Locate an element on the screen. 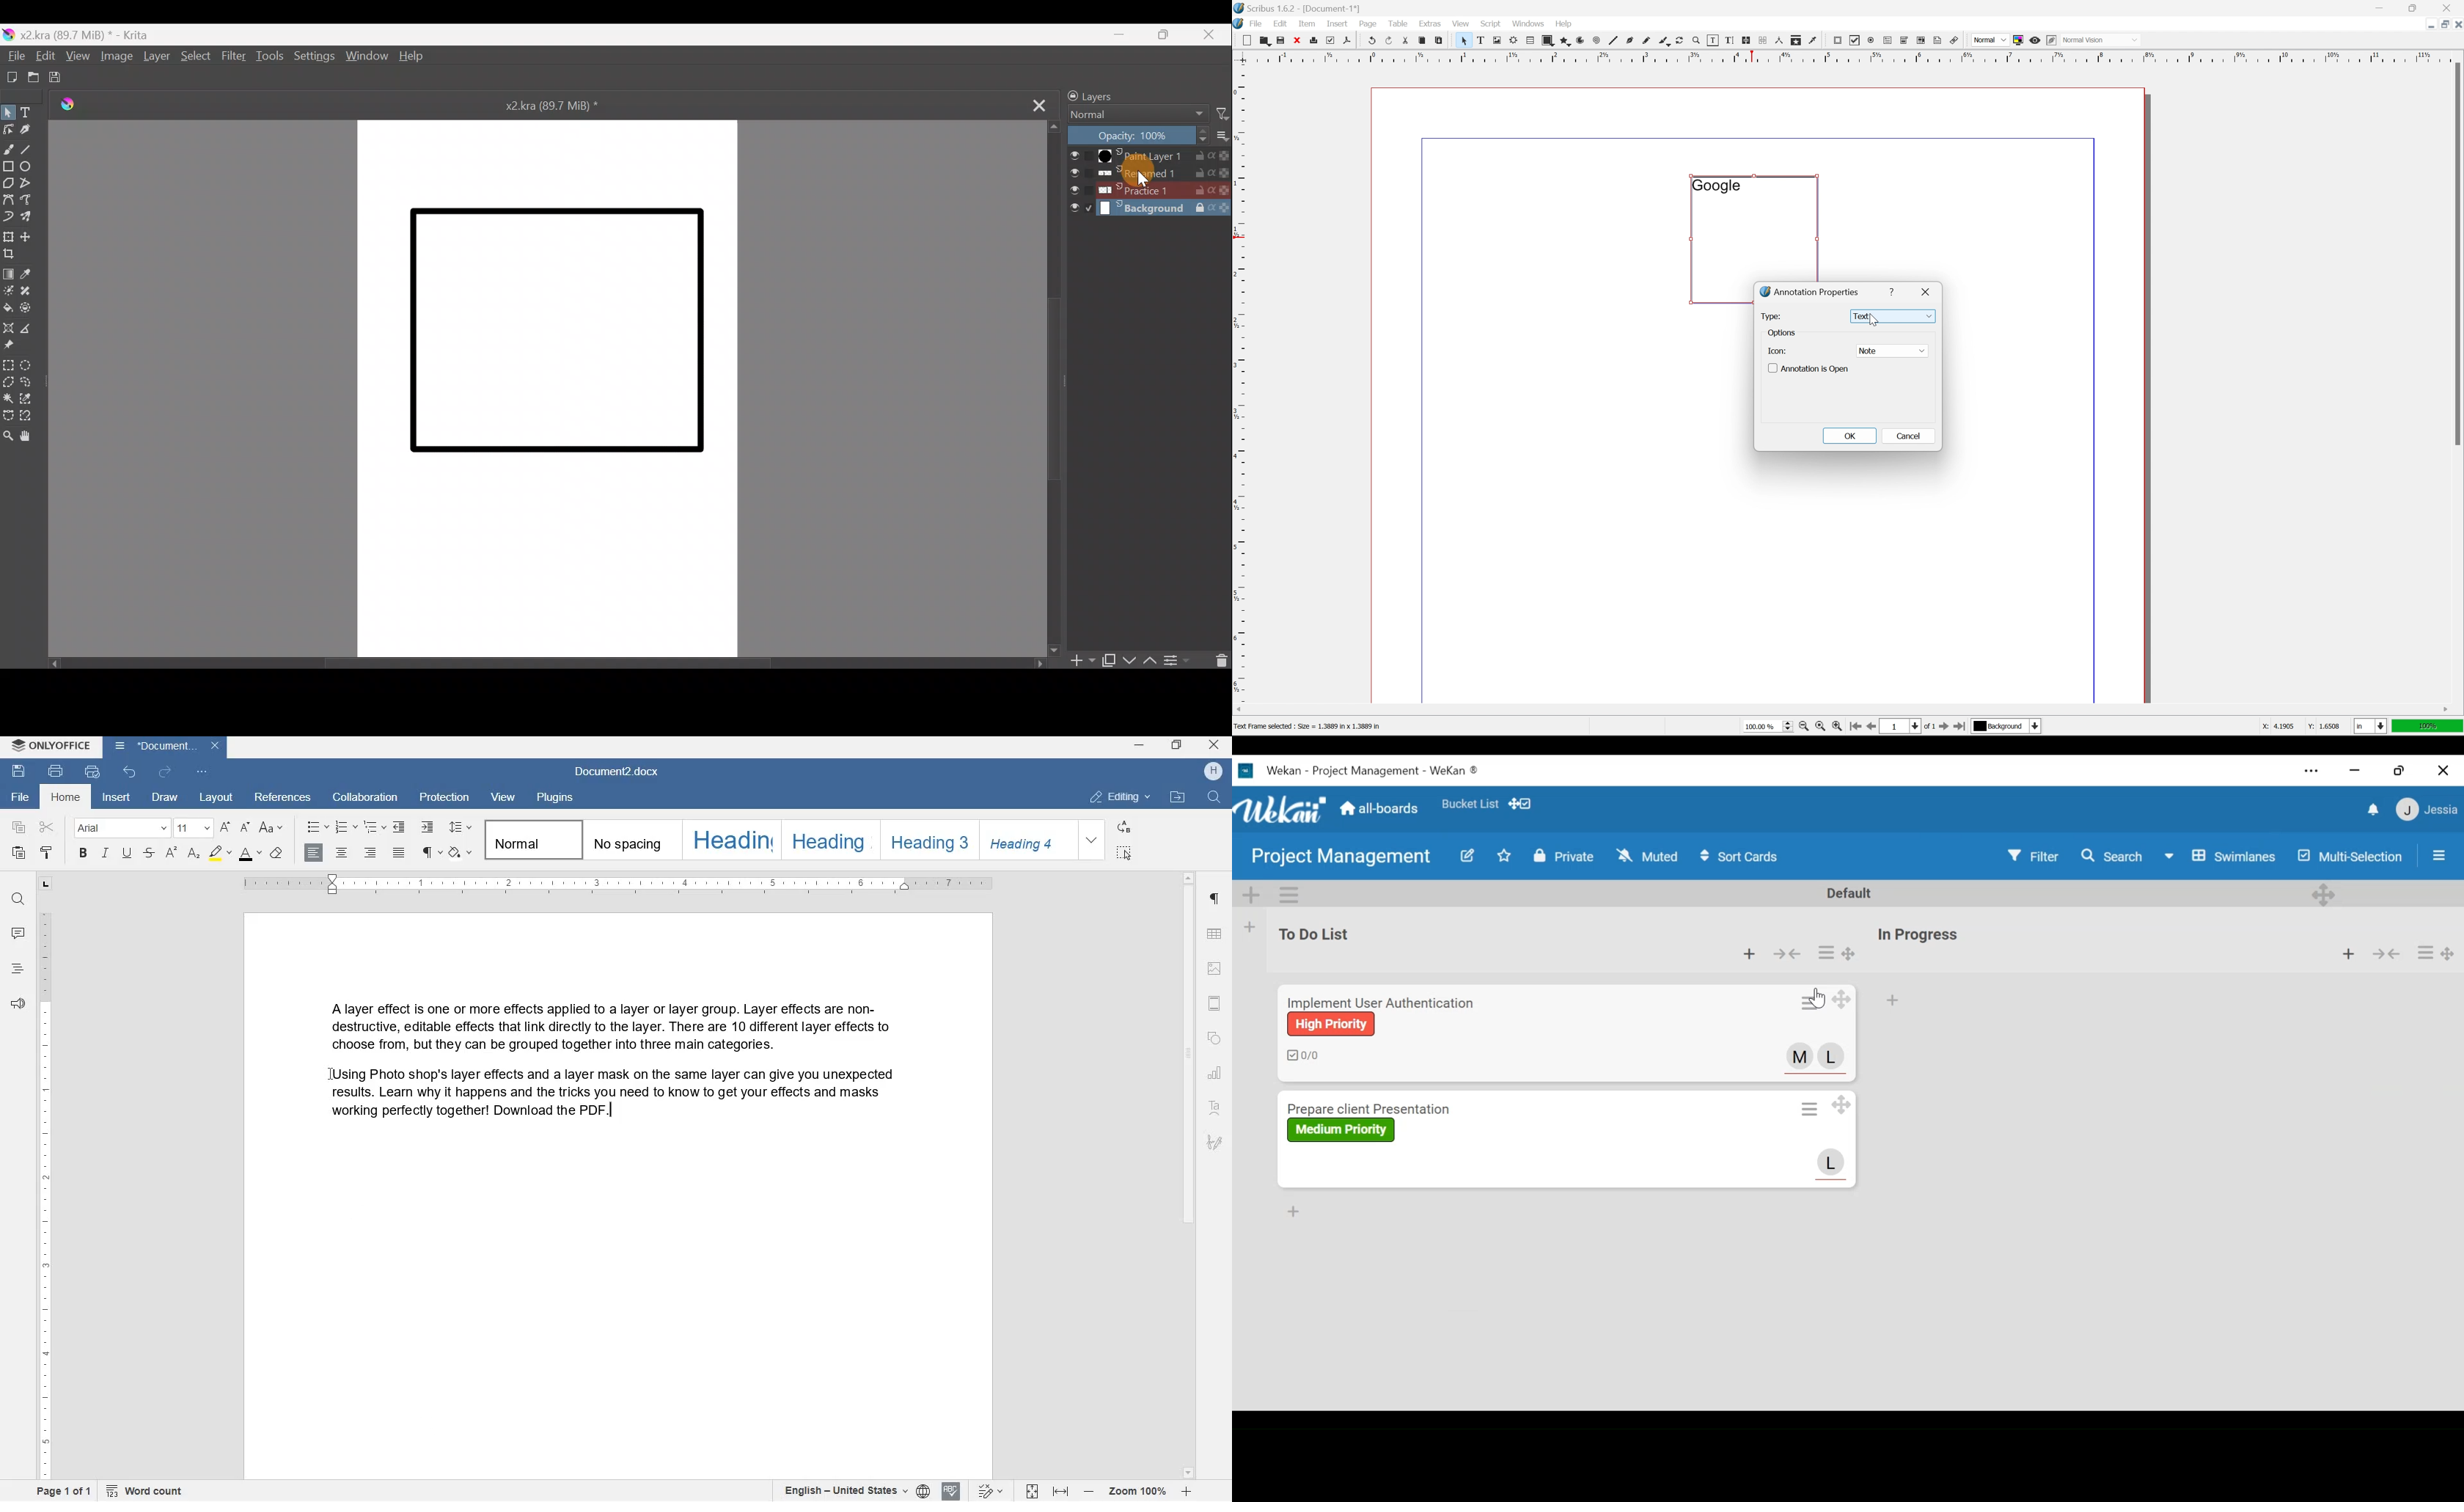  member is located at coordinates (1799, 1056).